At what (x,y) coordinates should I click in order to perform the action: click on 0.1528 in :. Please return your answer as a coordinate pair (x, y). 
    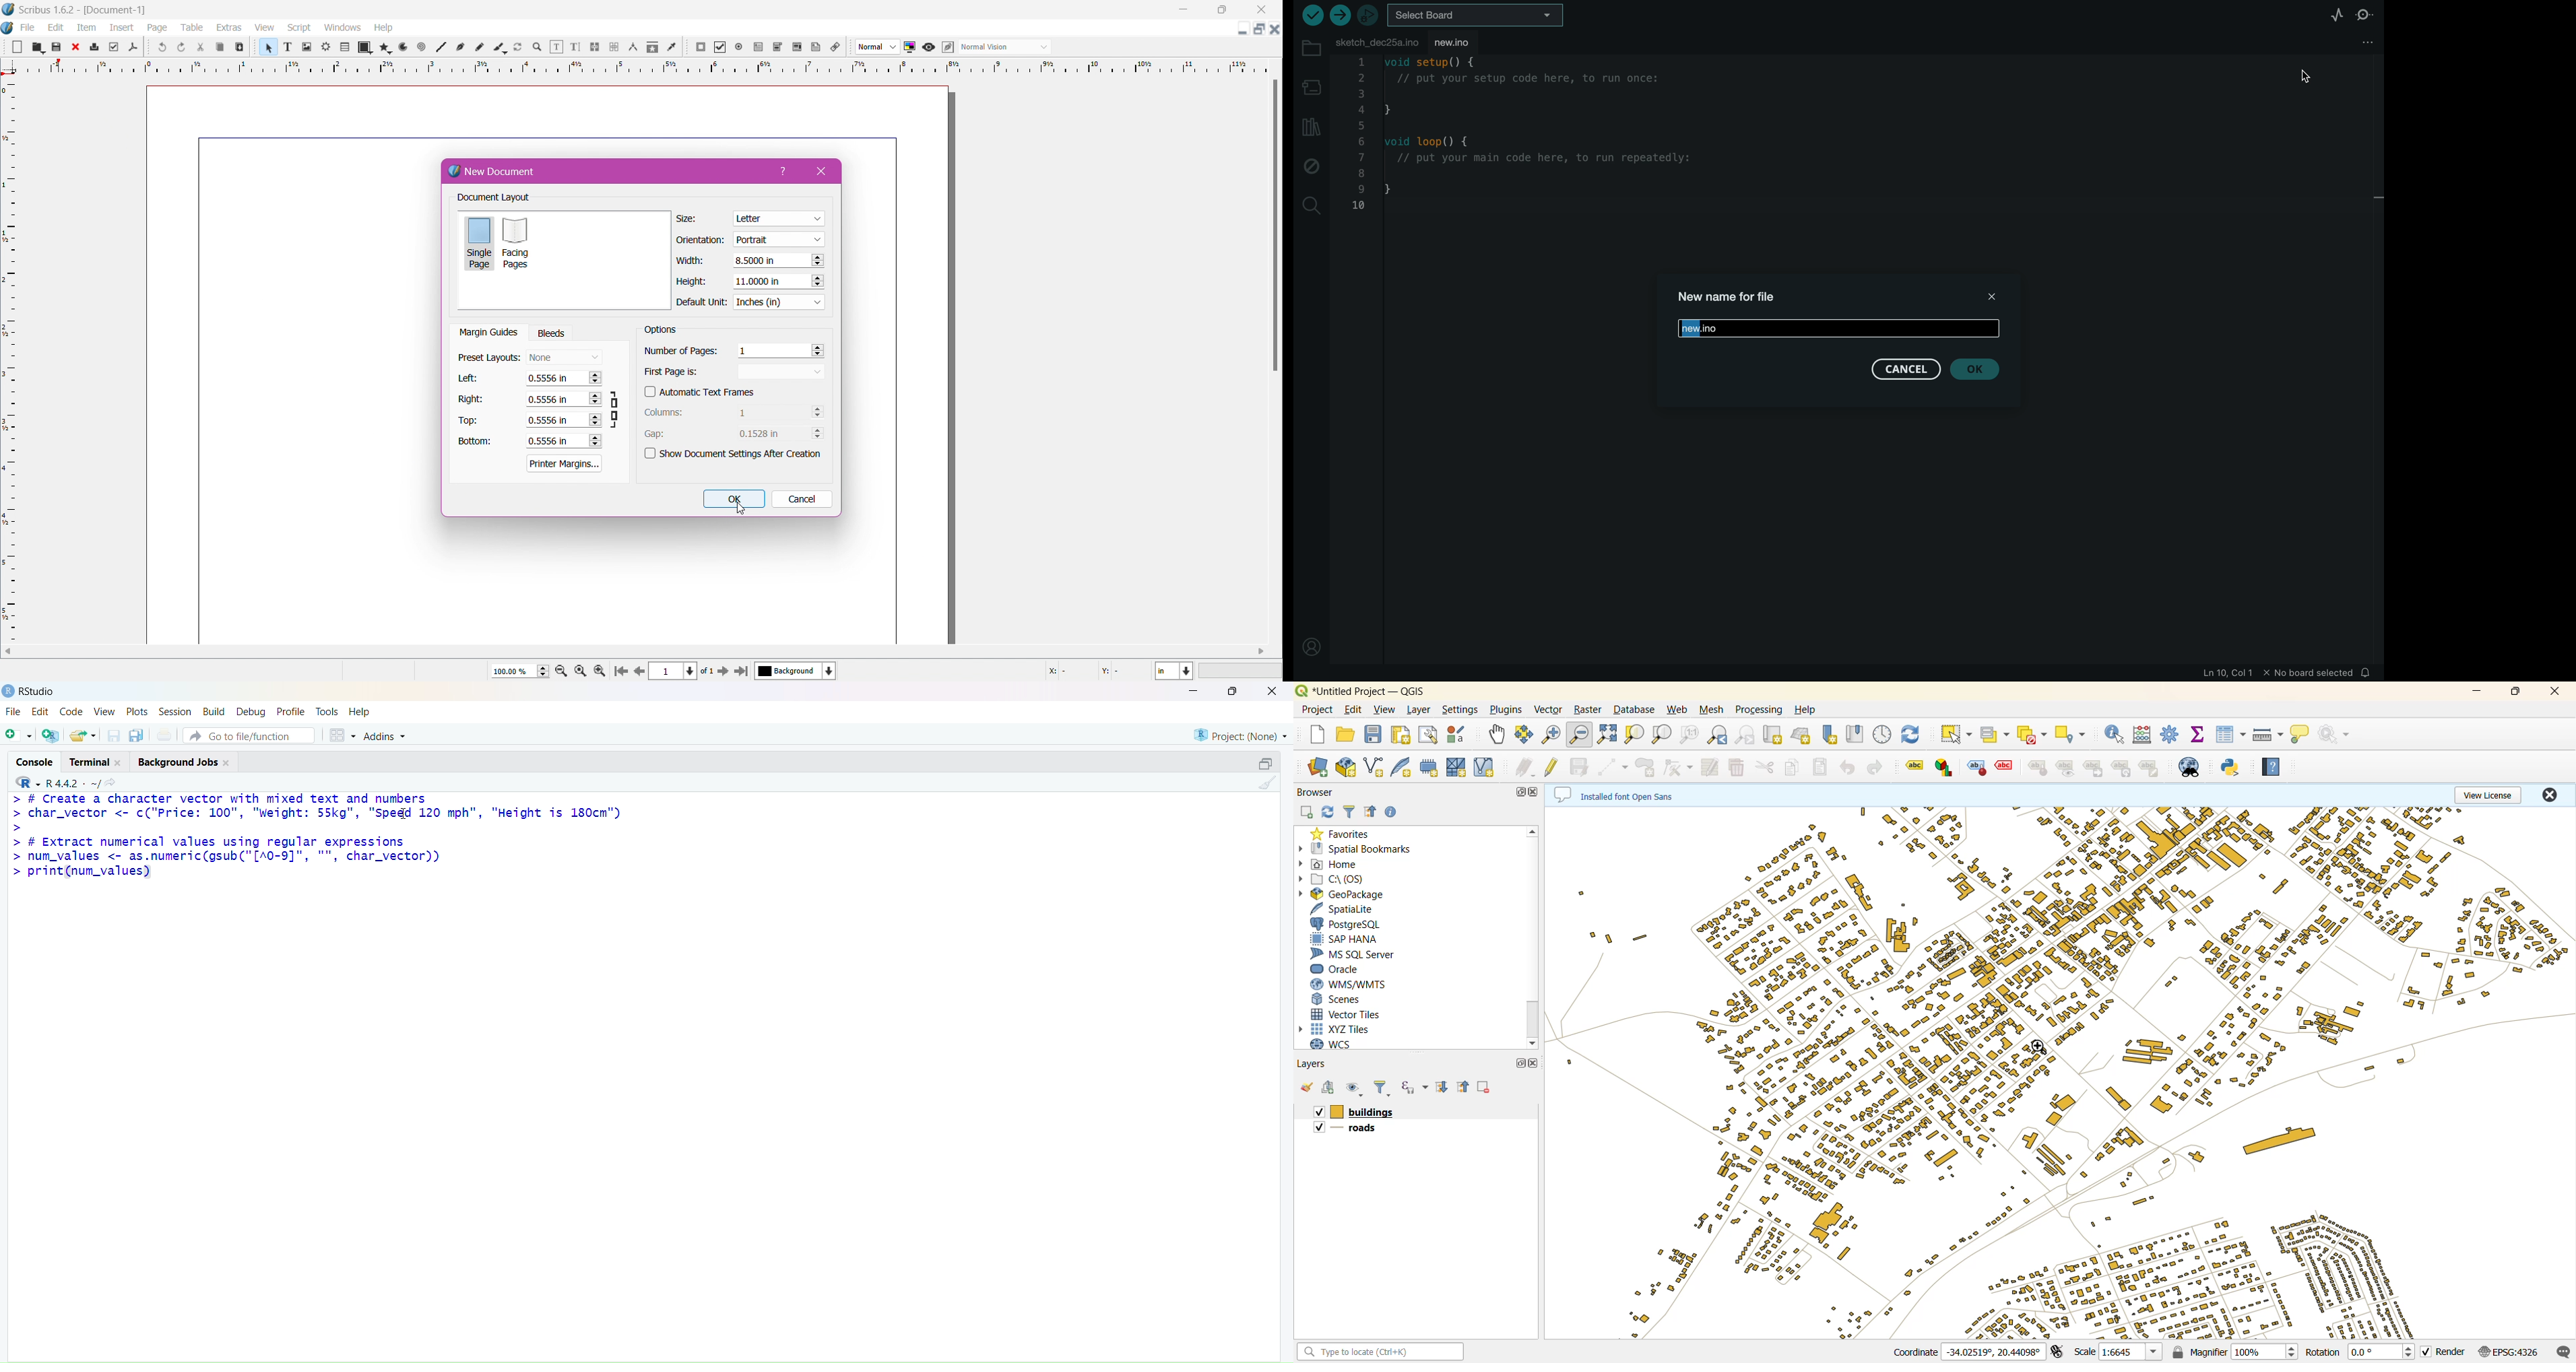
    Looking at the image, I should click on (777, 435).